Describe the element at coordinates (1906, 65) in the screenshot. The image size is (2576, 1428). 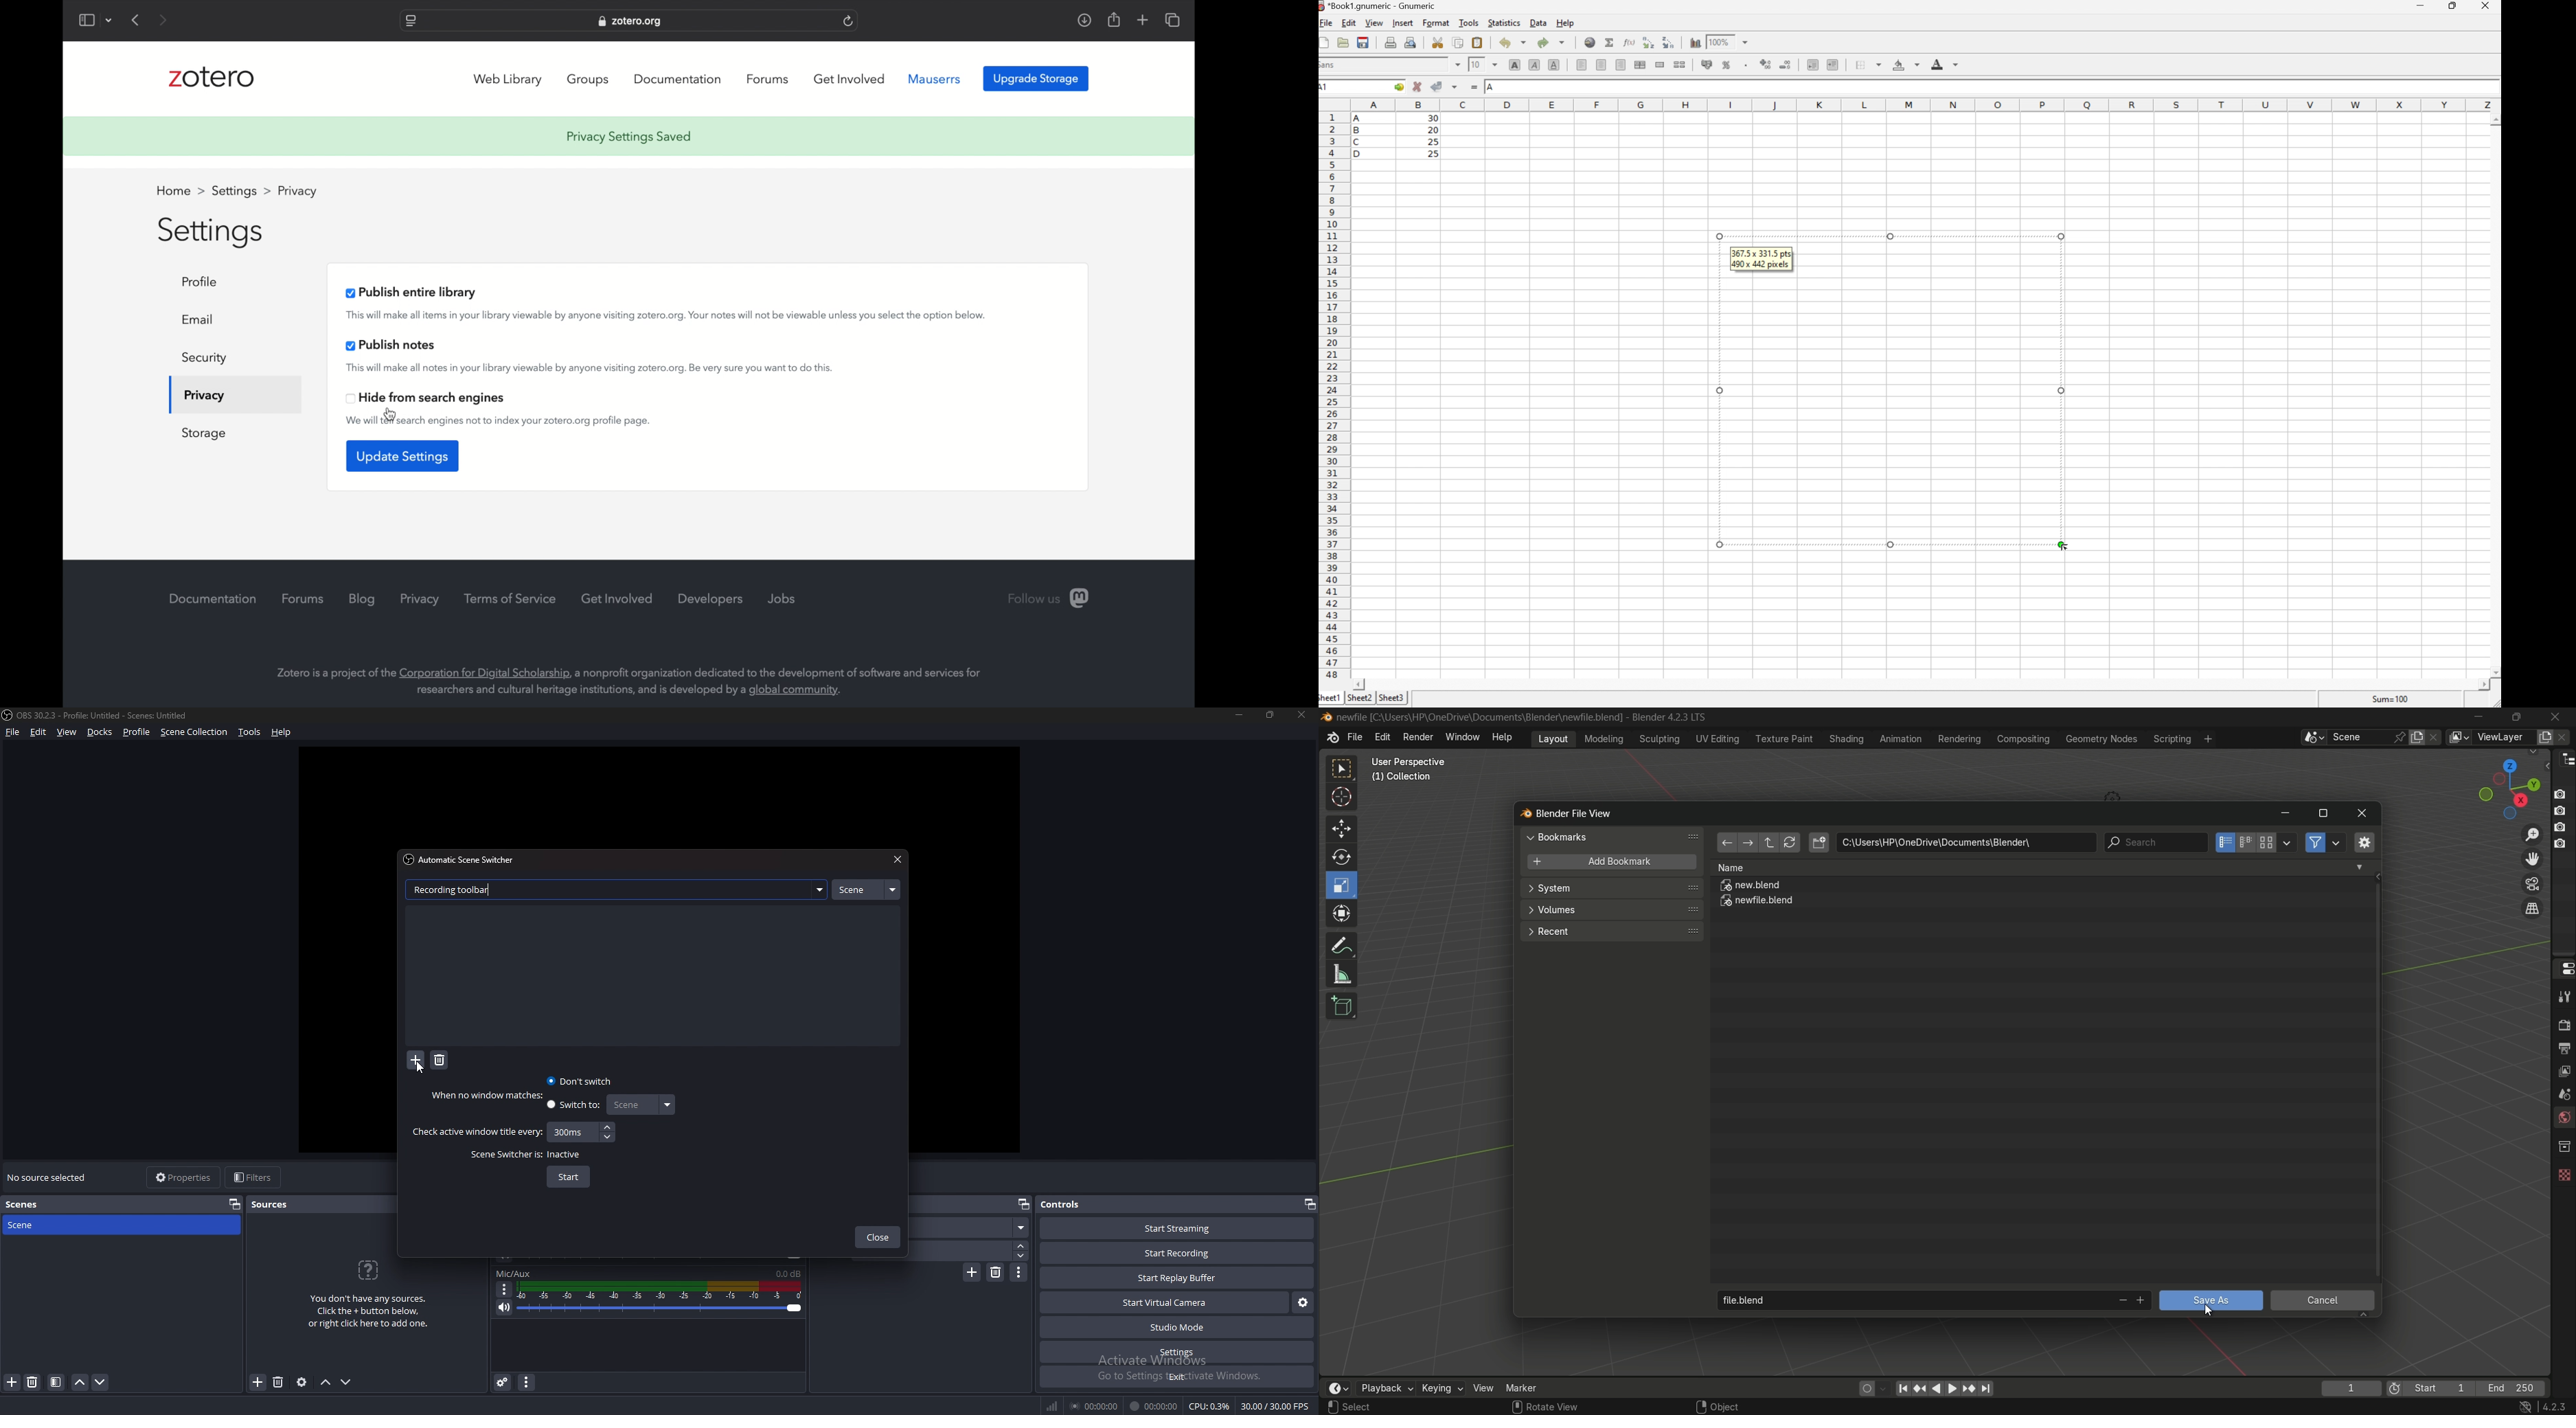
I see `Background` at that location.